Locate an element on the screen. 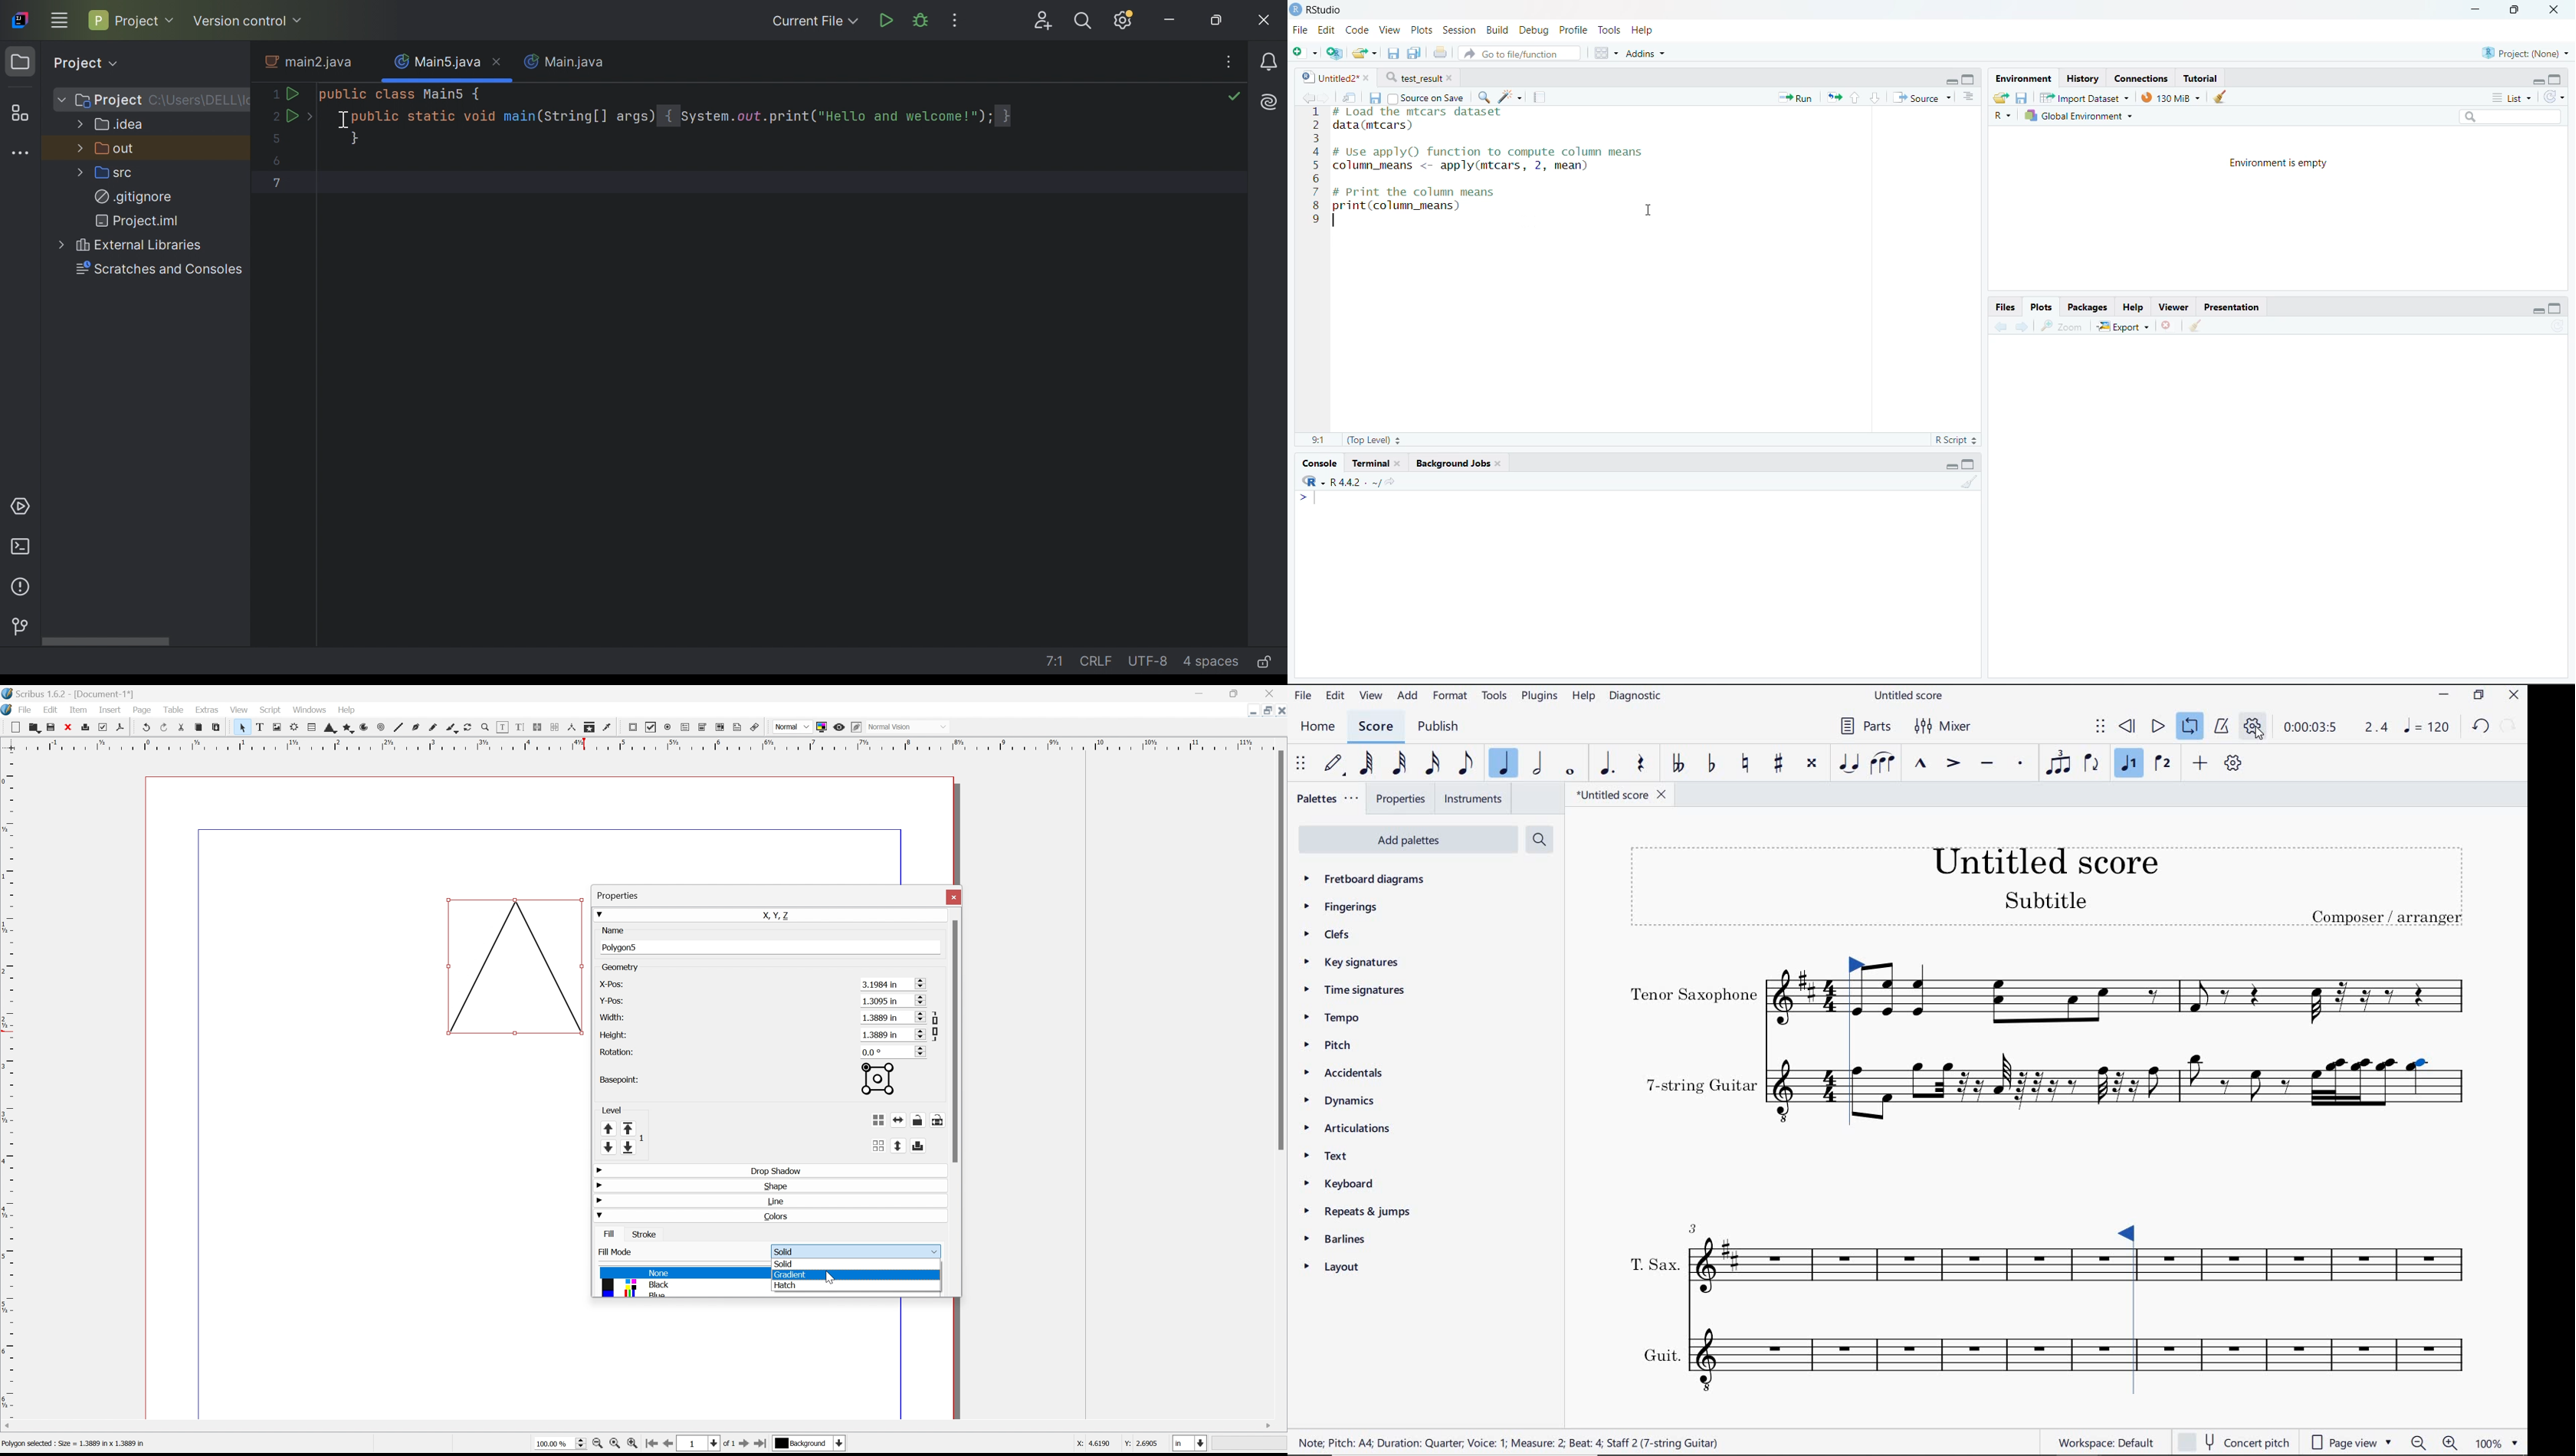 The height and width of the screenshot is (1456, 2576). View the current working directory is located at coordinates (1392, 480).